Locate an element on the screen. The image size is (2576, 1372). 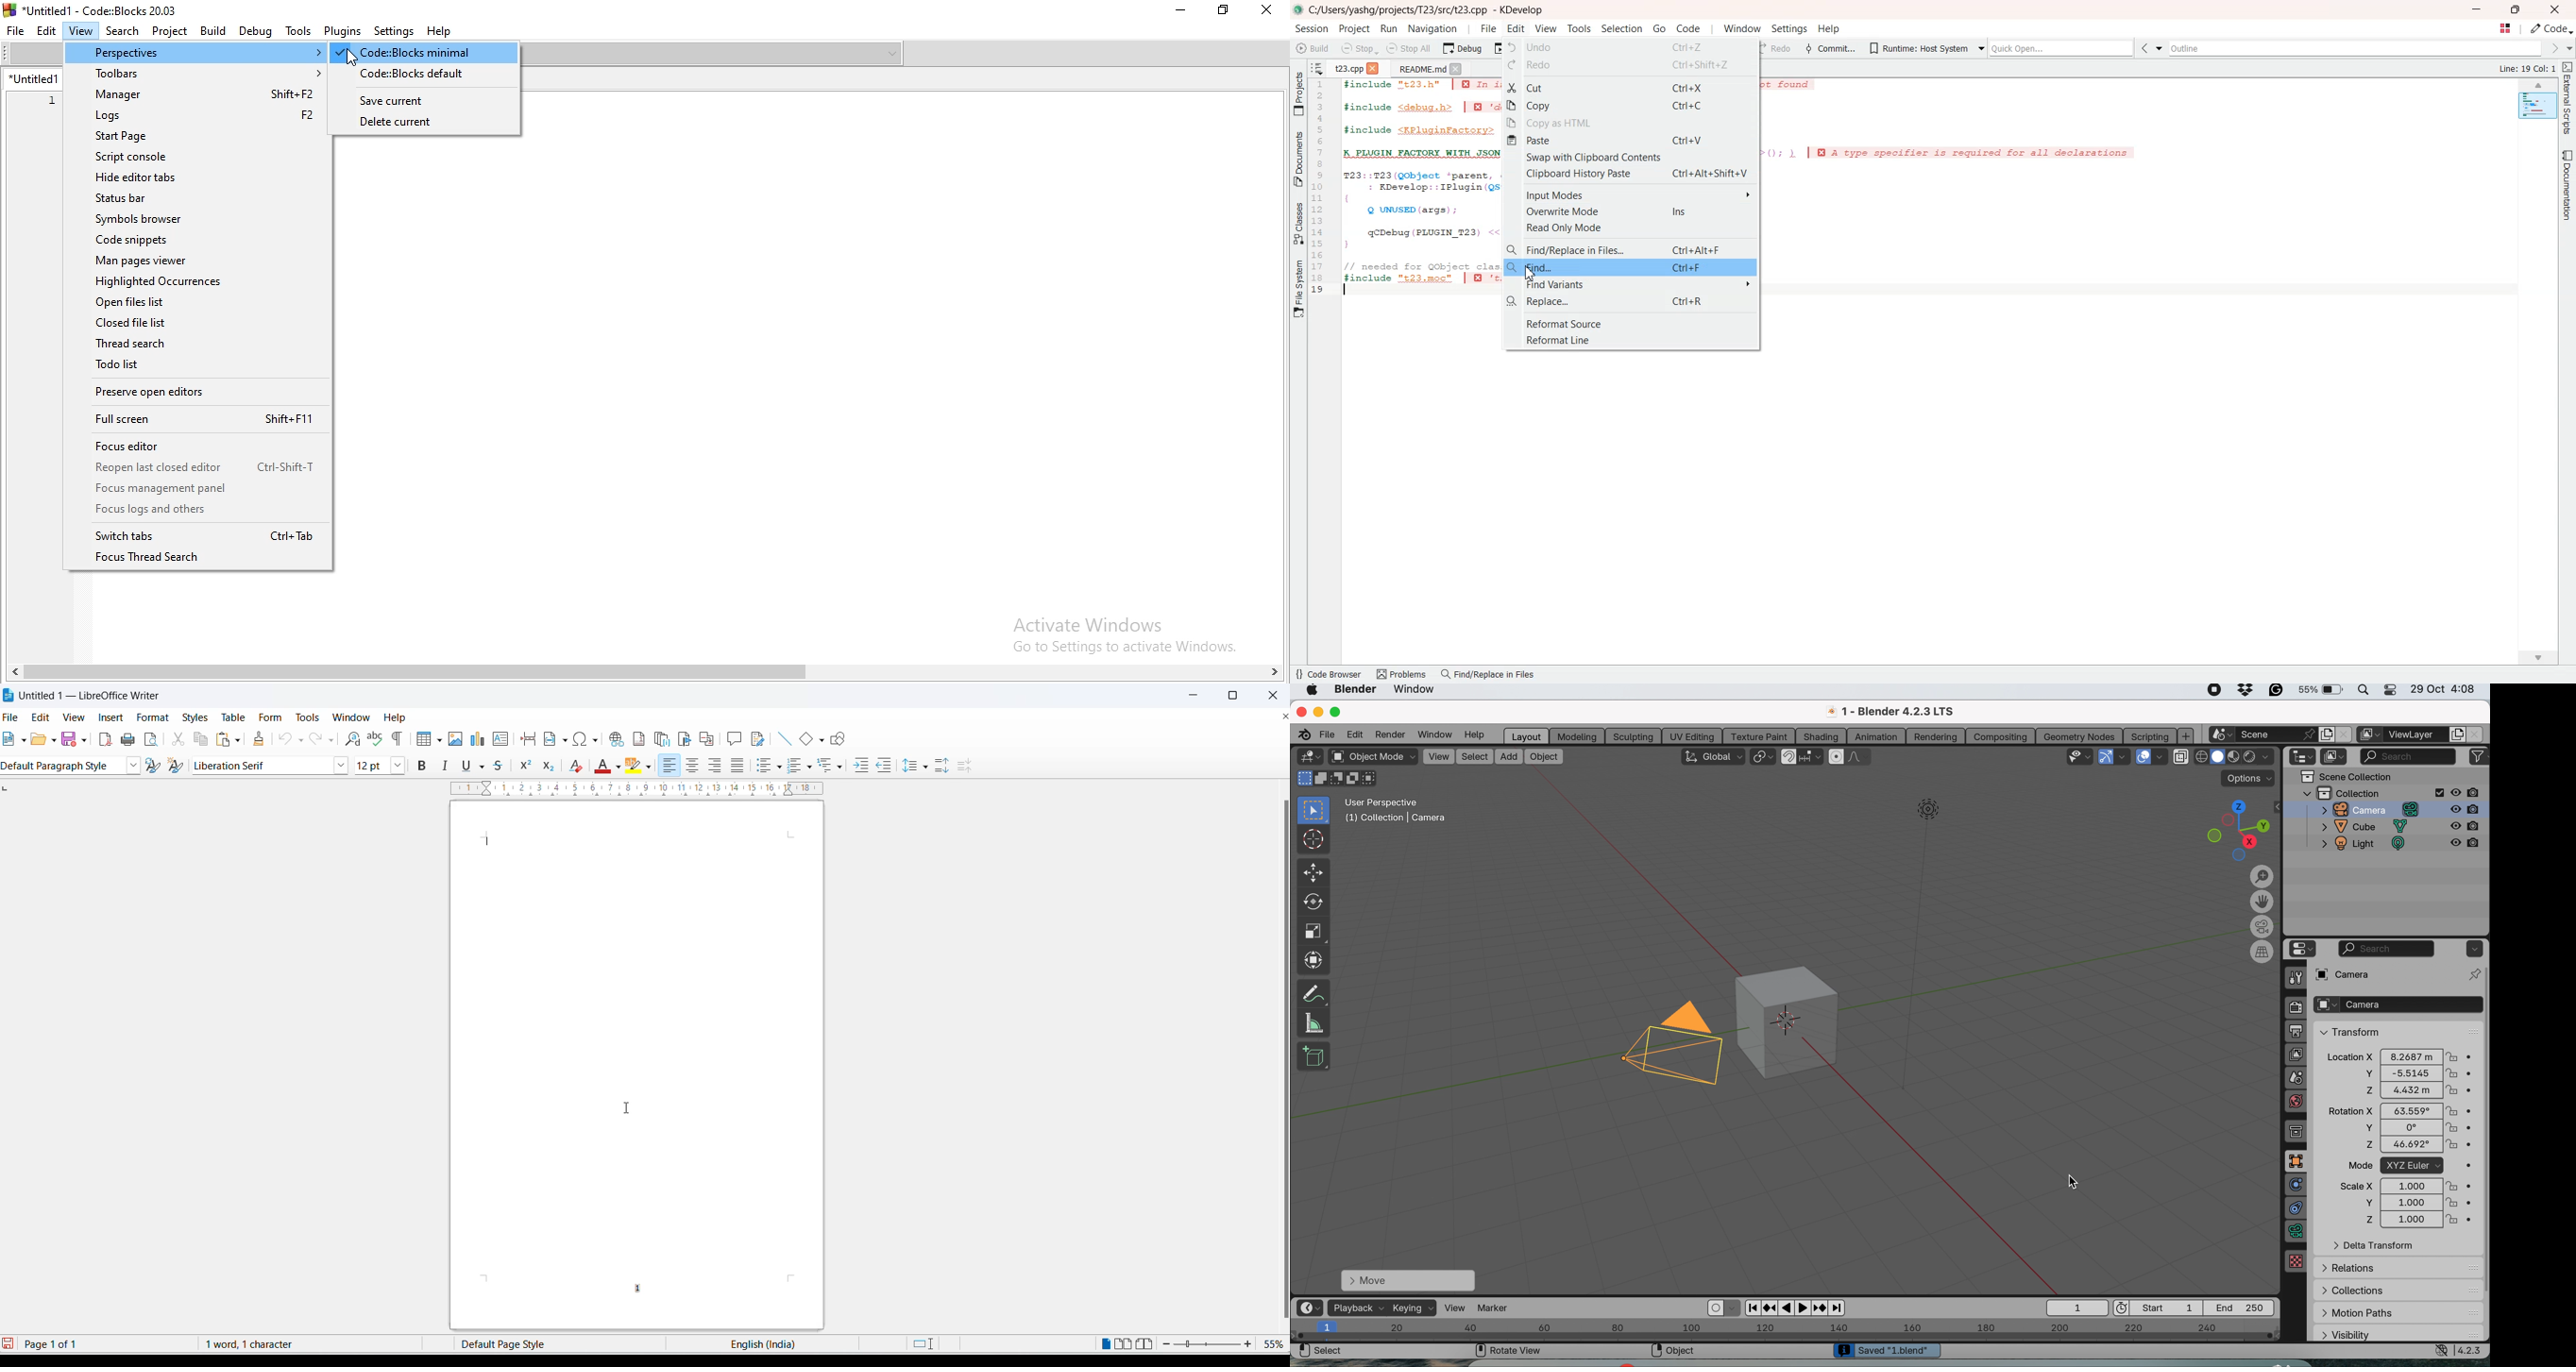
transform is located at coordinates (1313, 959).